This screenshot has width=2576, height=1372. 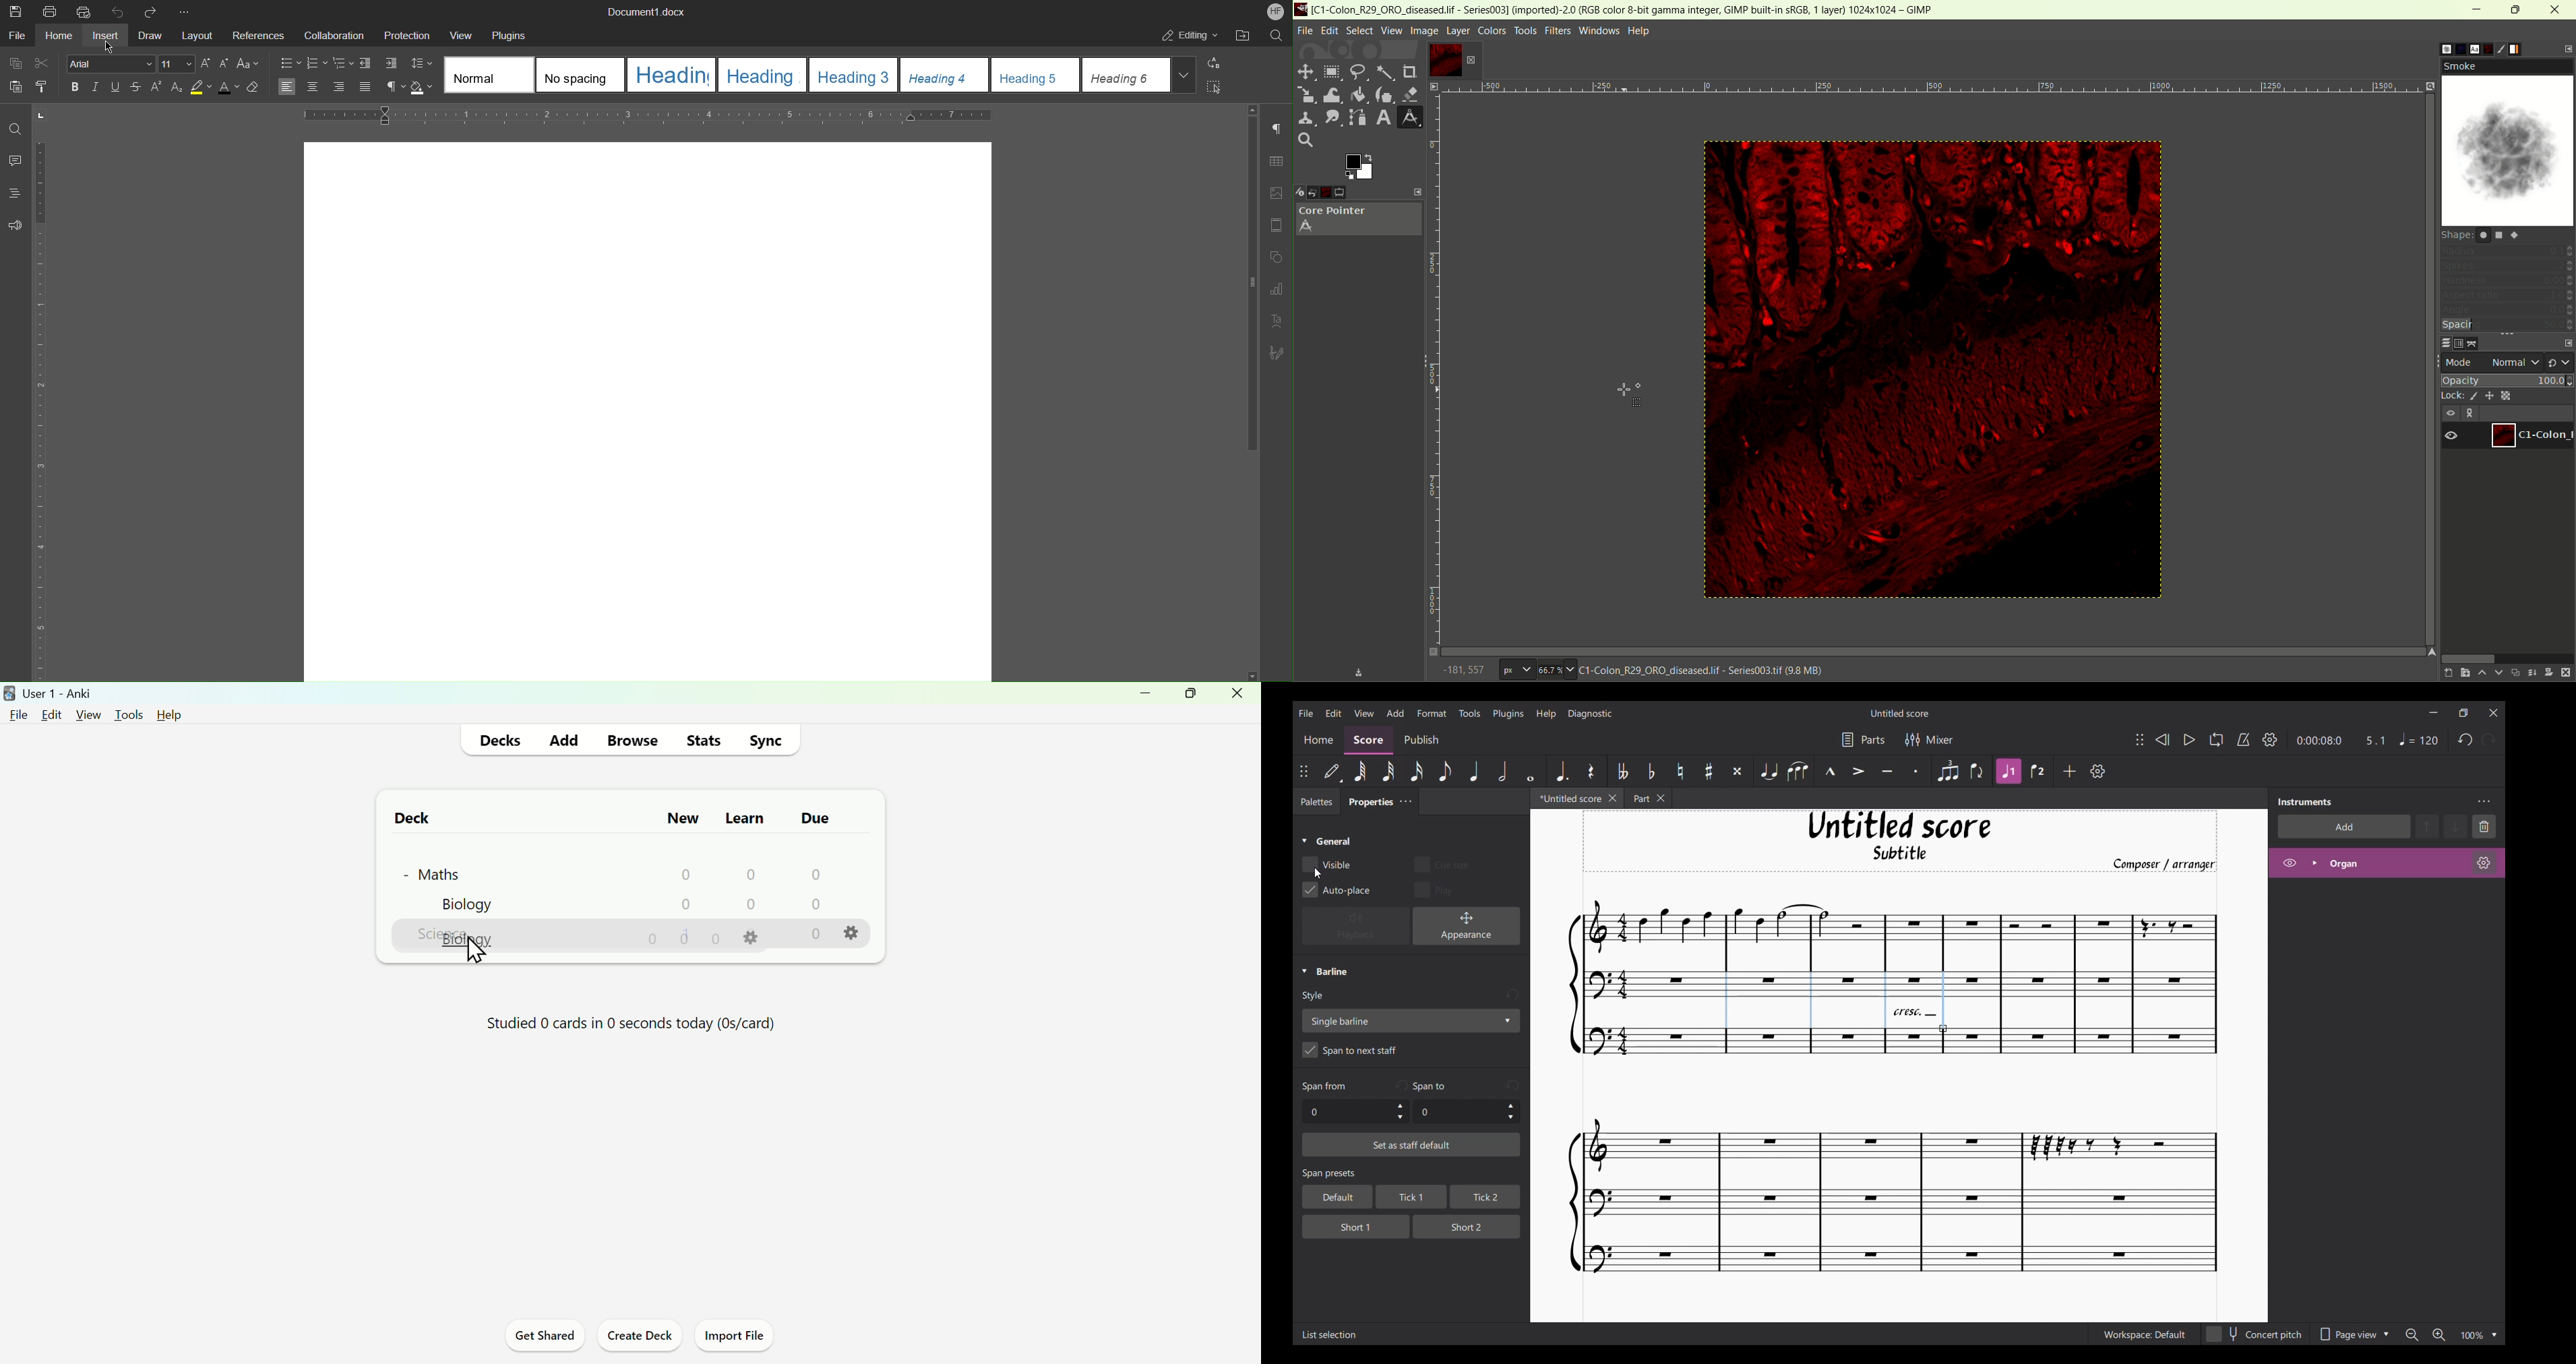 What do you see at coordinates (1384, 94) in the screenshot?
I see `ink tool` at bounding box center [1384, 94].